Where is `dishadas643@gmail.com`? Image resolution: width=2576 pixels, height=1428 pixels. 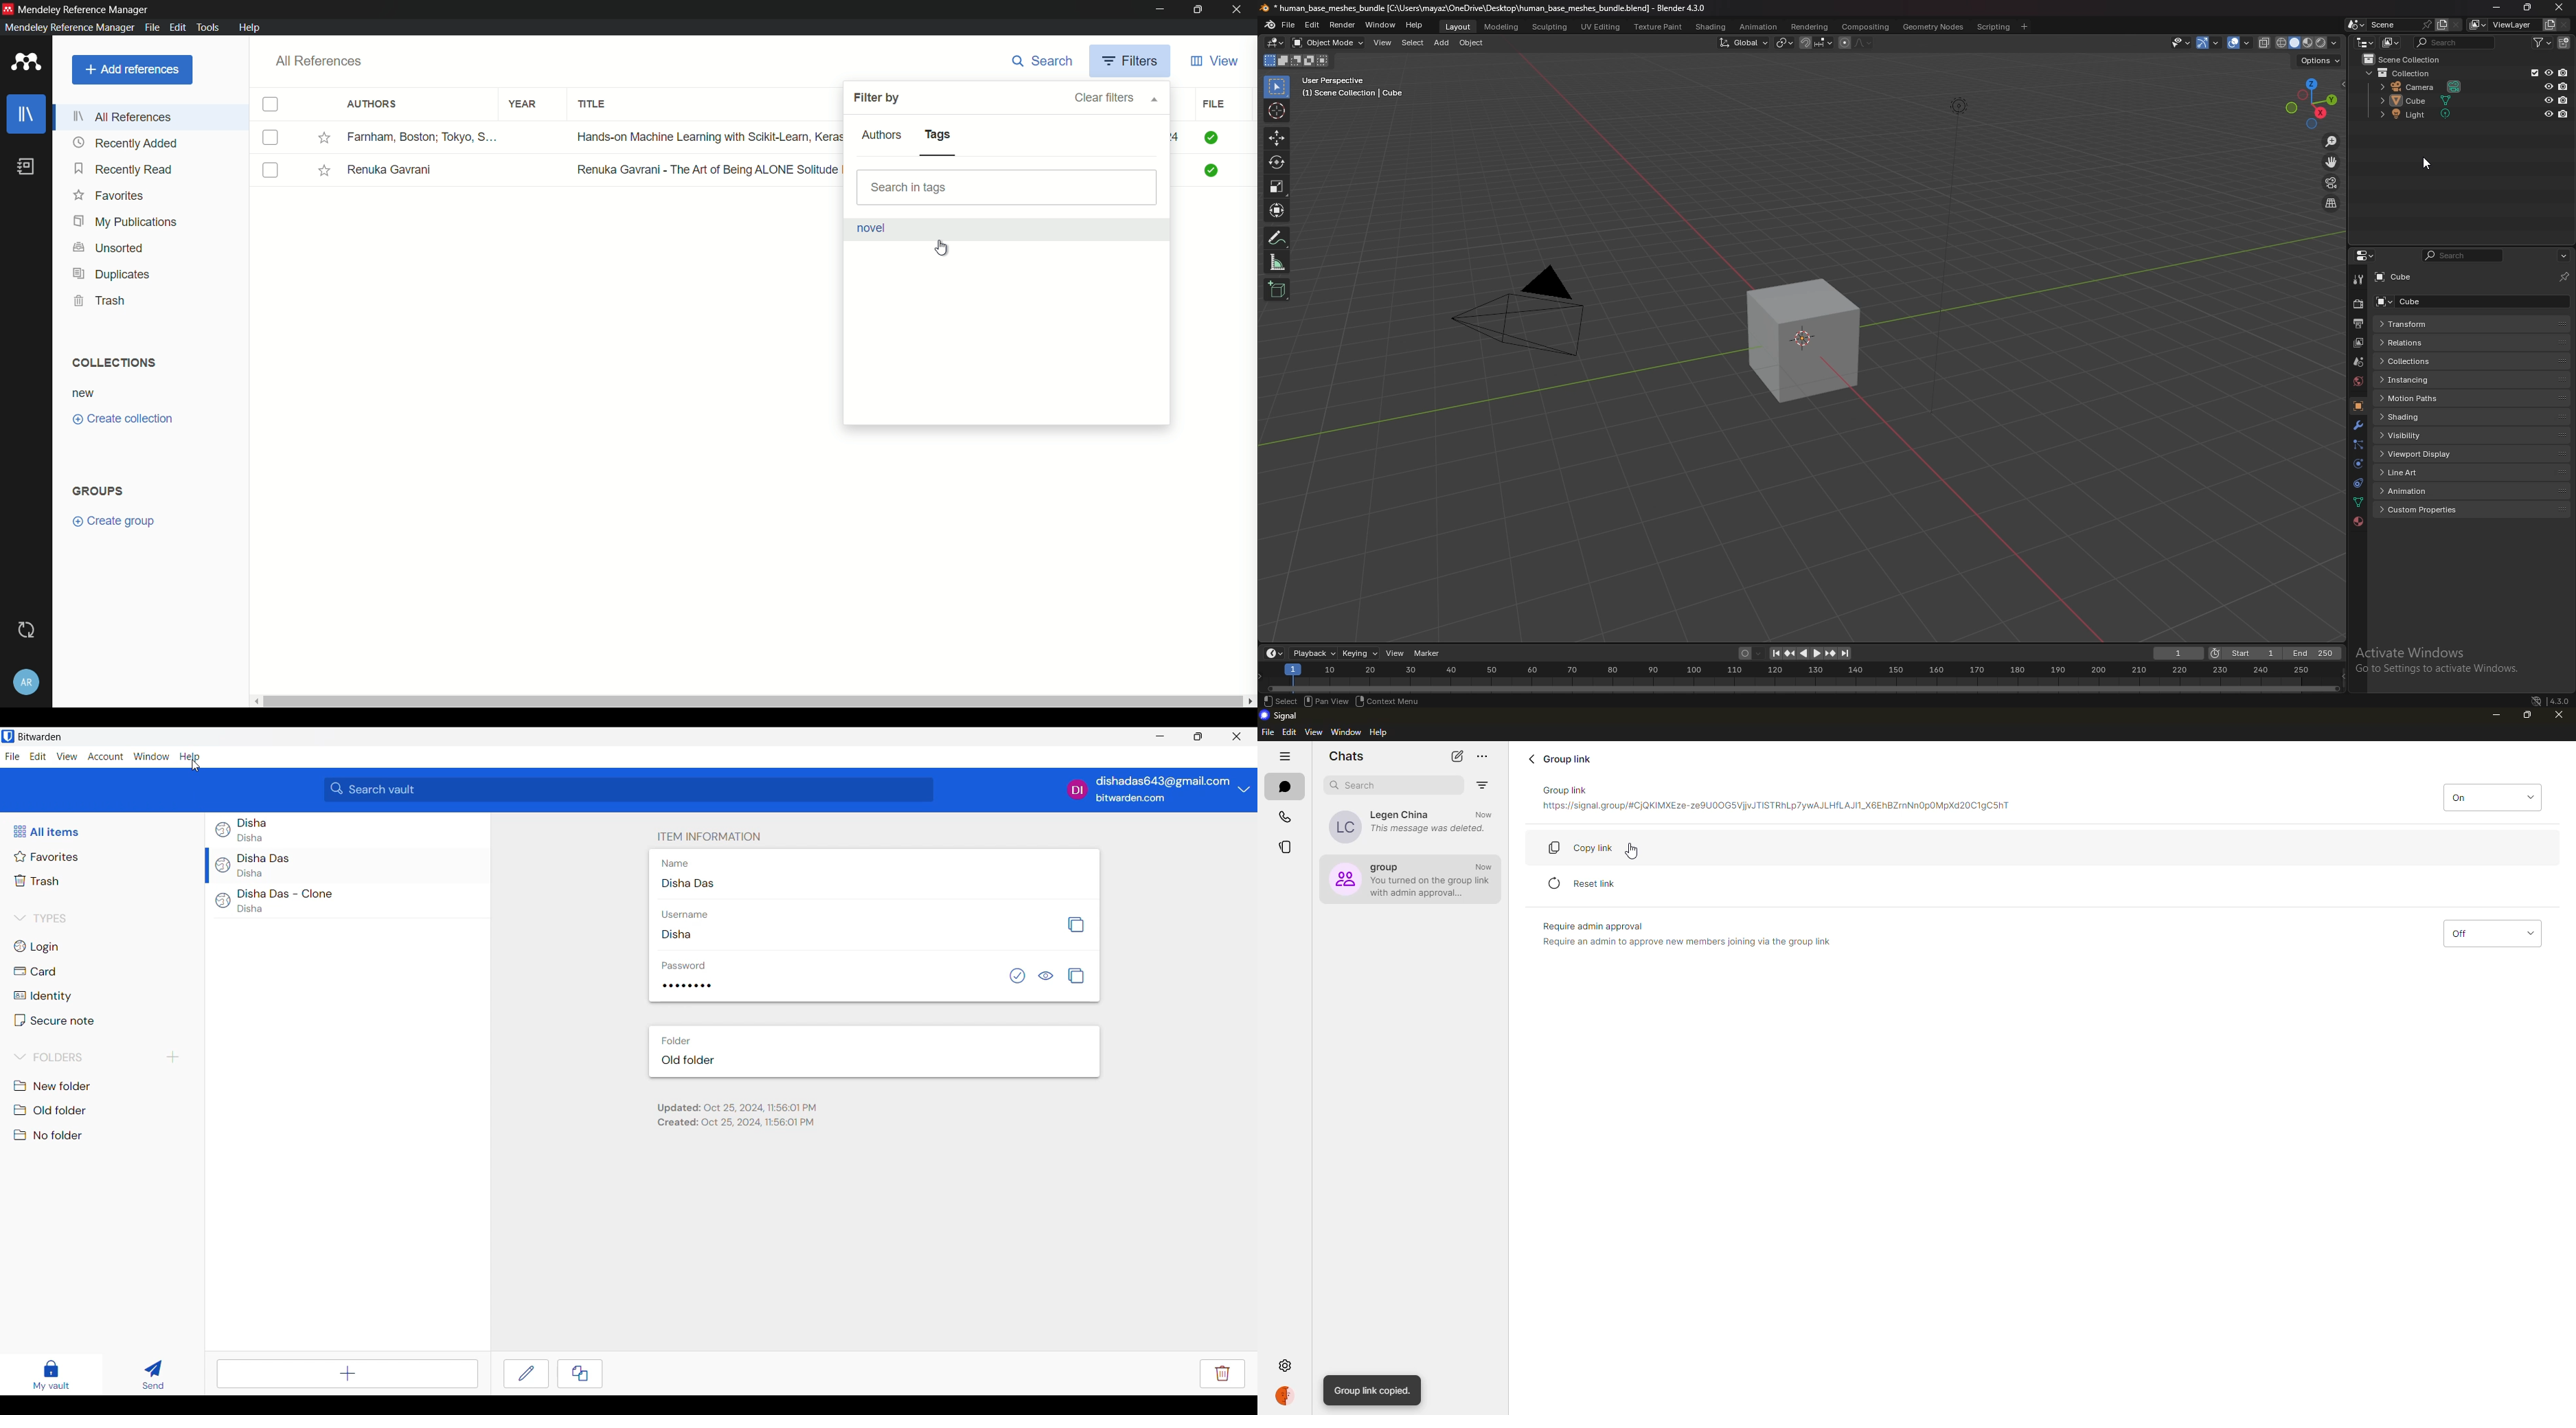 dishadas643@gmail.com is located at coordinates (1164, 782).